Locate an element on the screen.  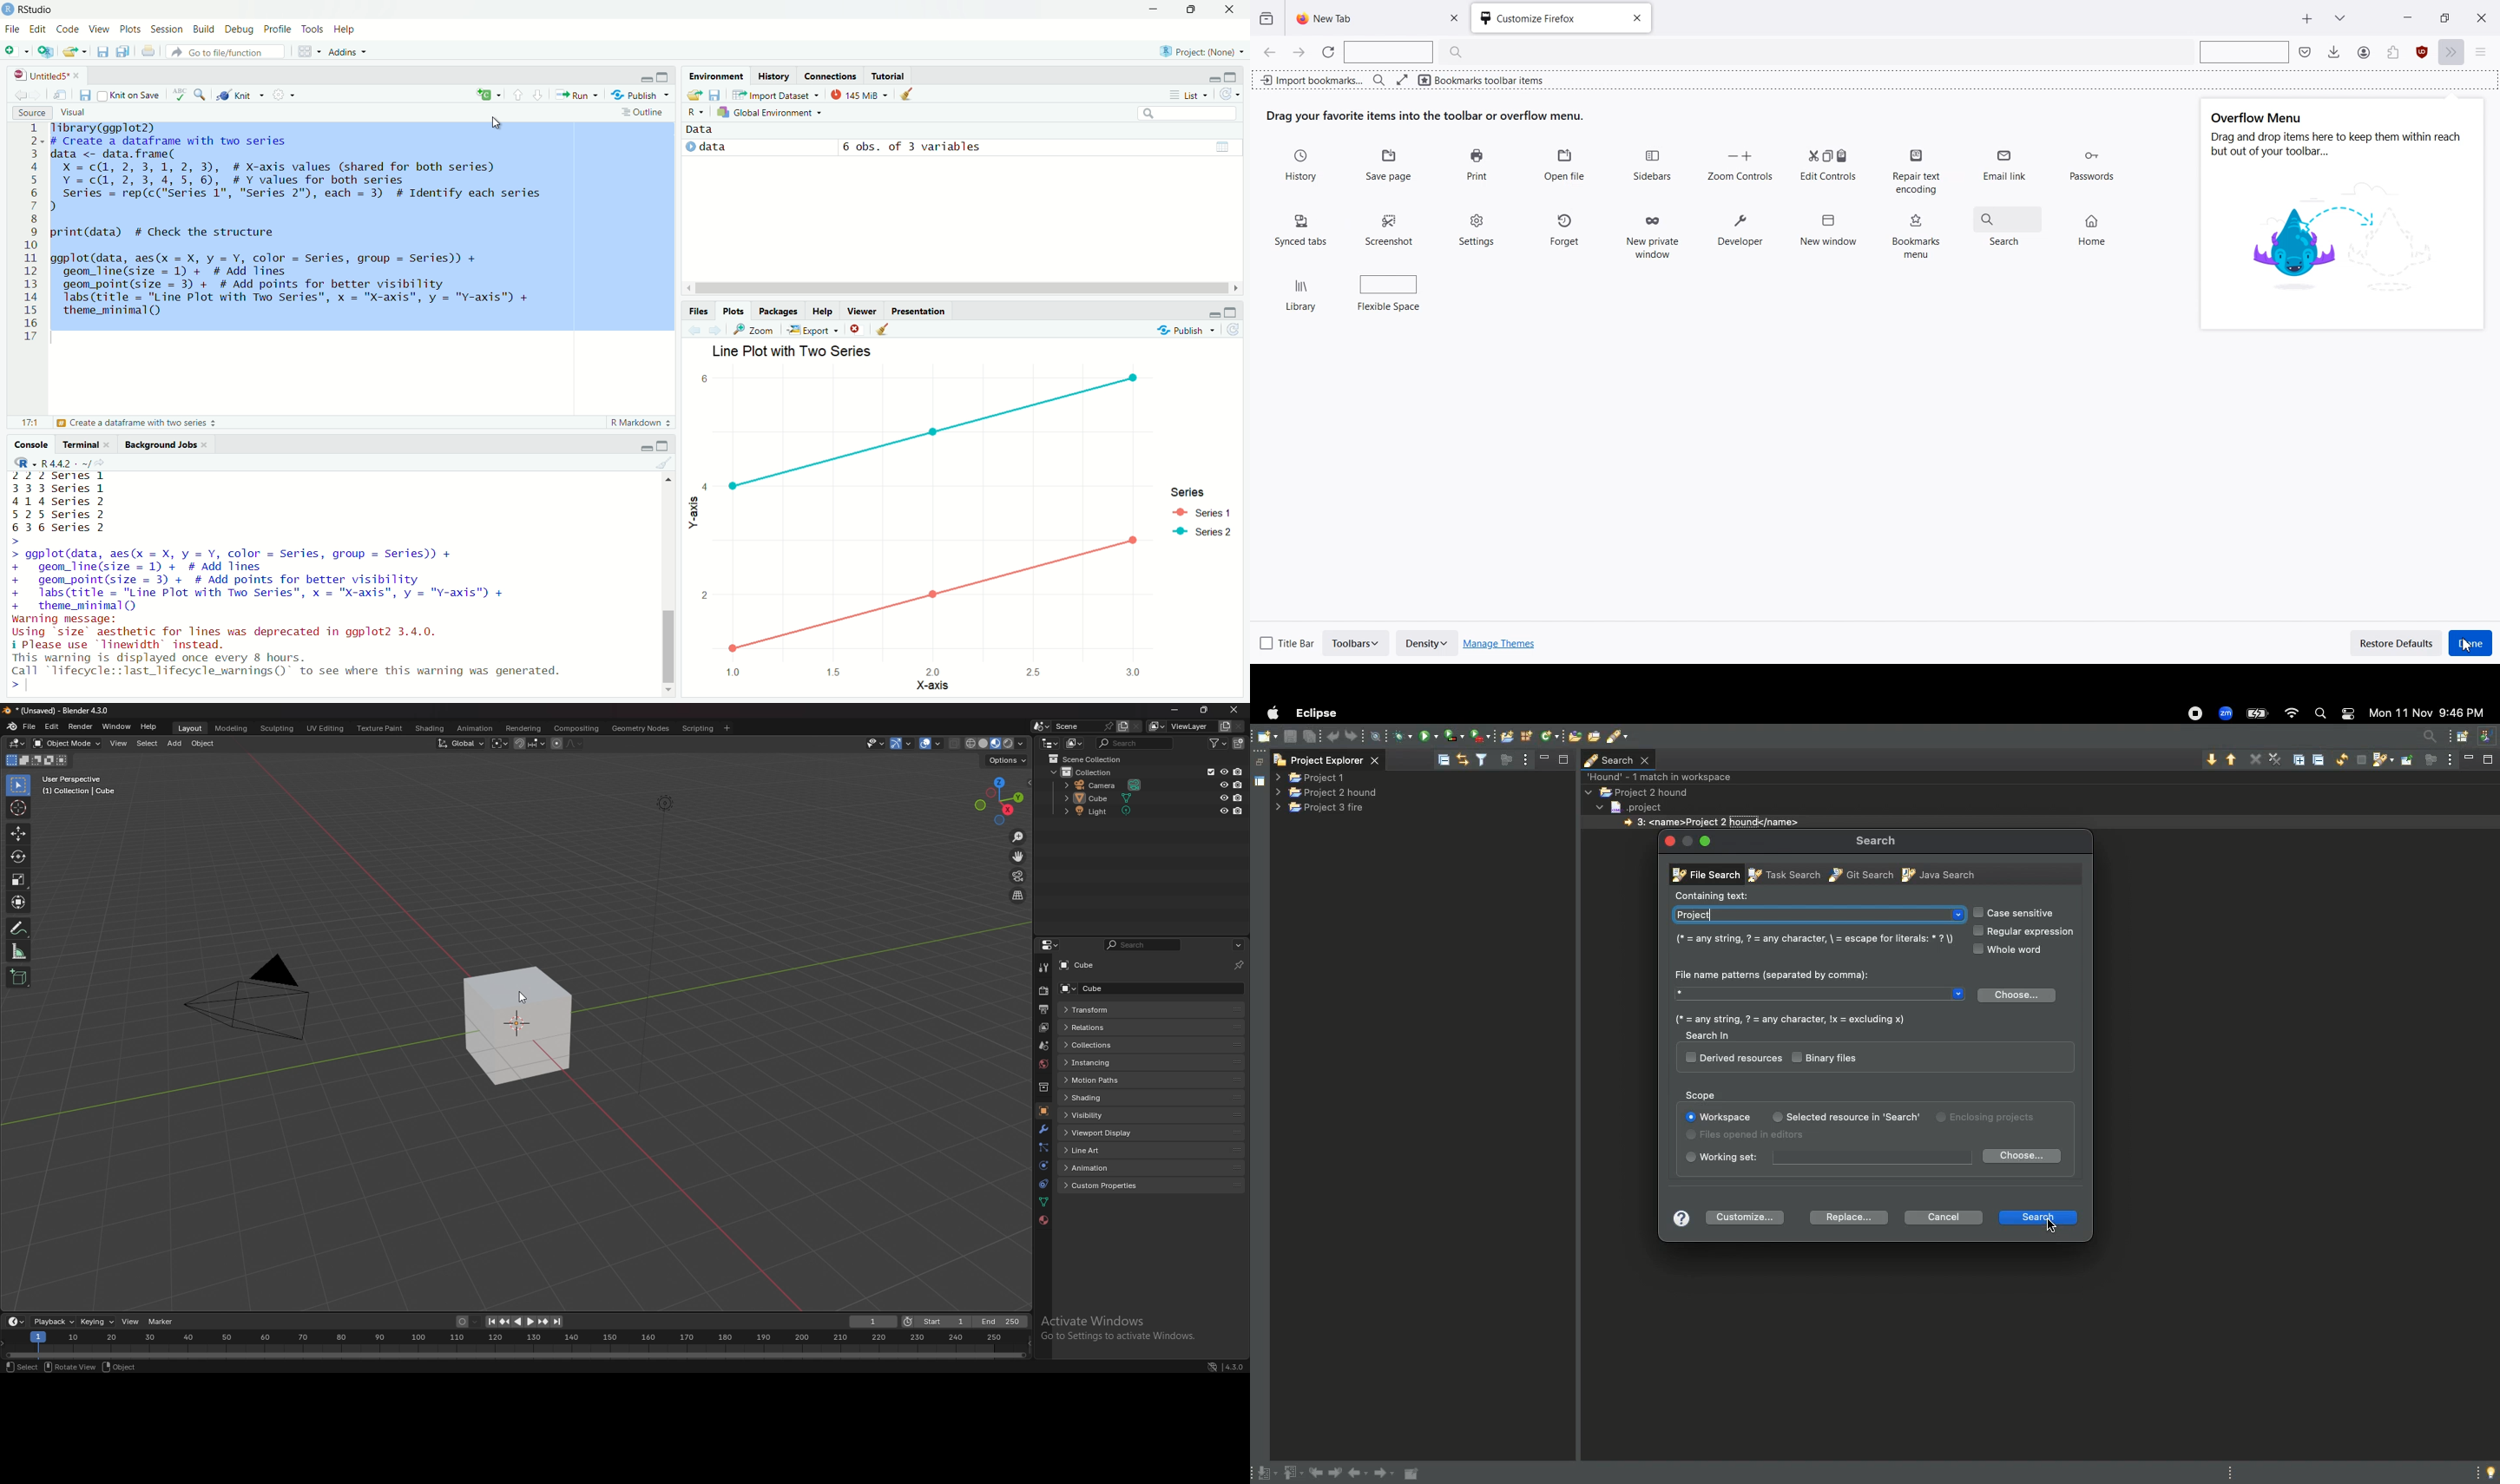
Enclosing projects is located at coordinates (1944, 1120).